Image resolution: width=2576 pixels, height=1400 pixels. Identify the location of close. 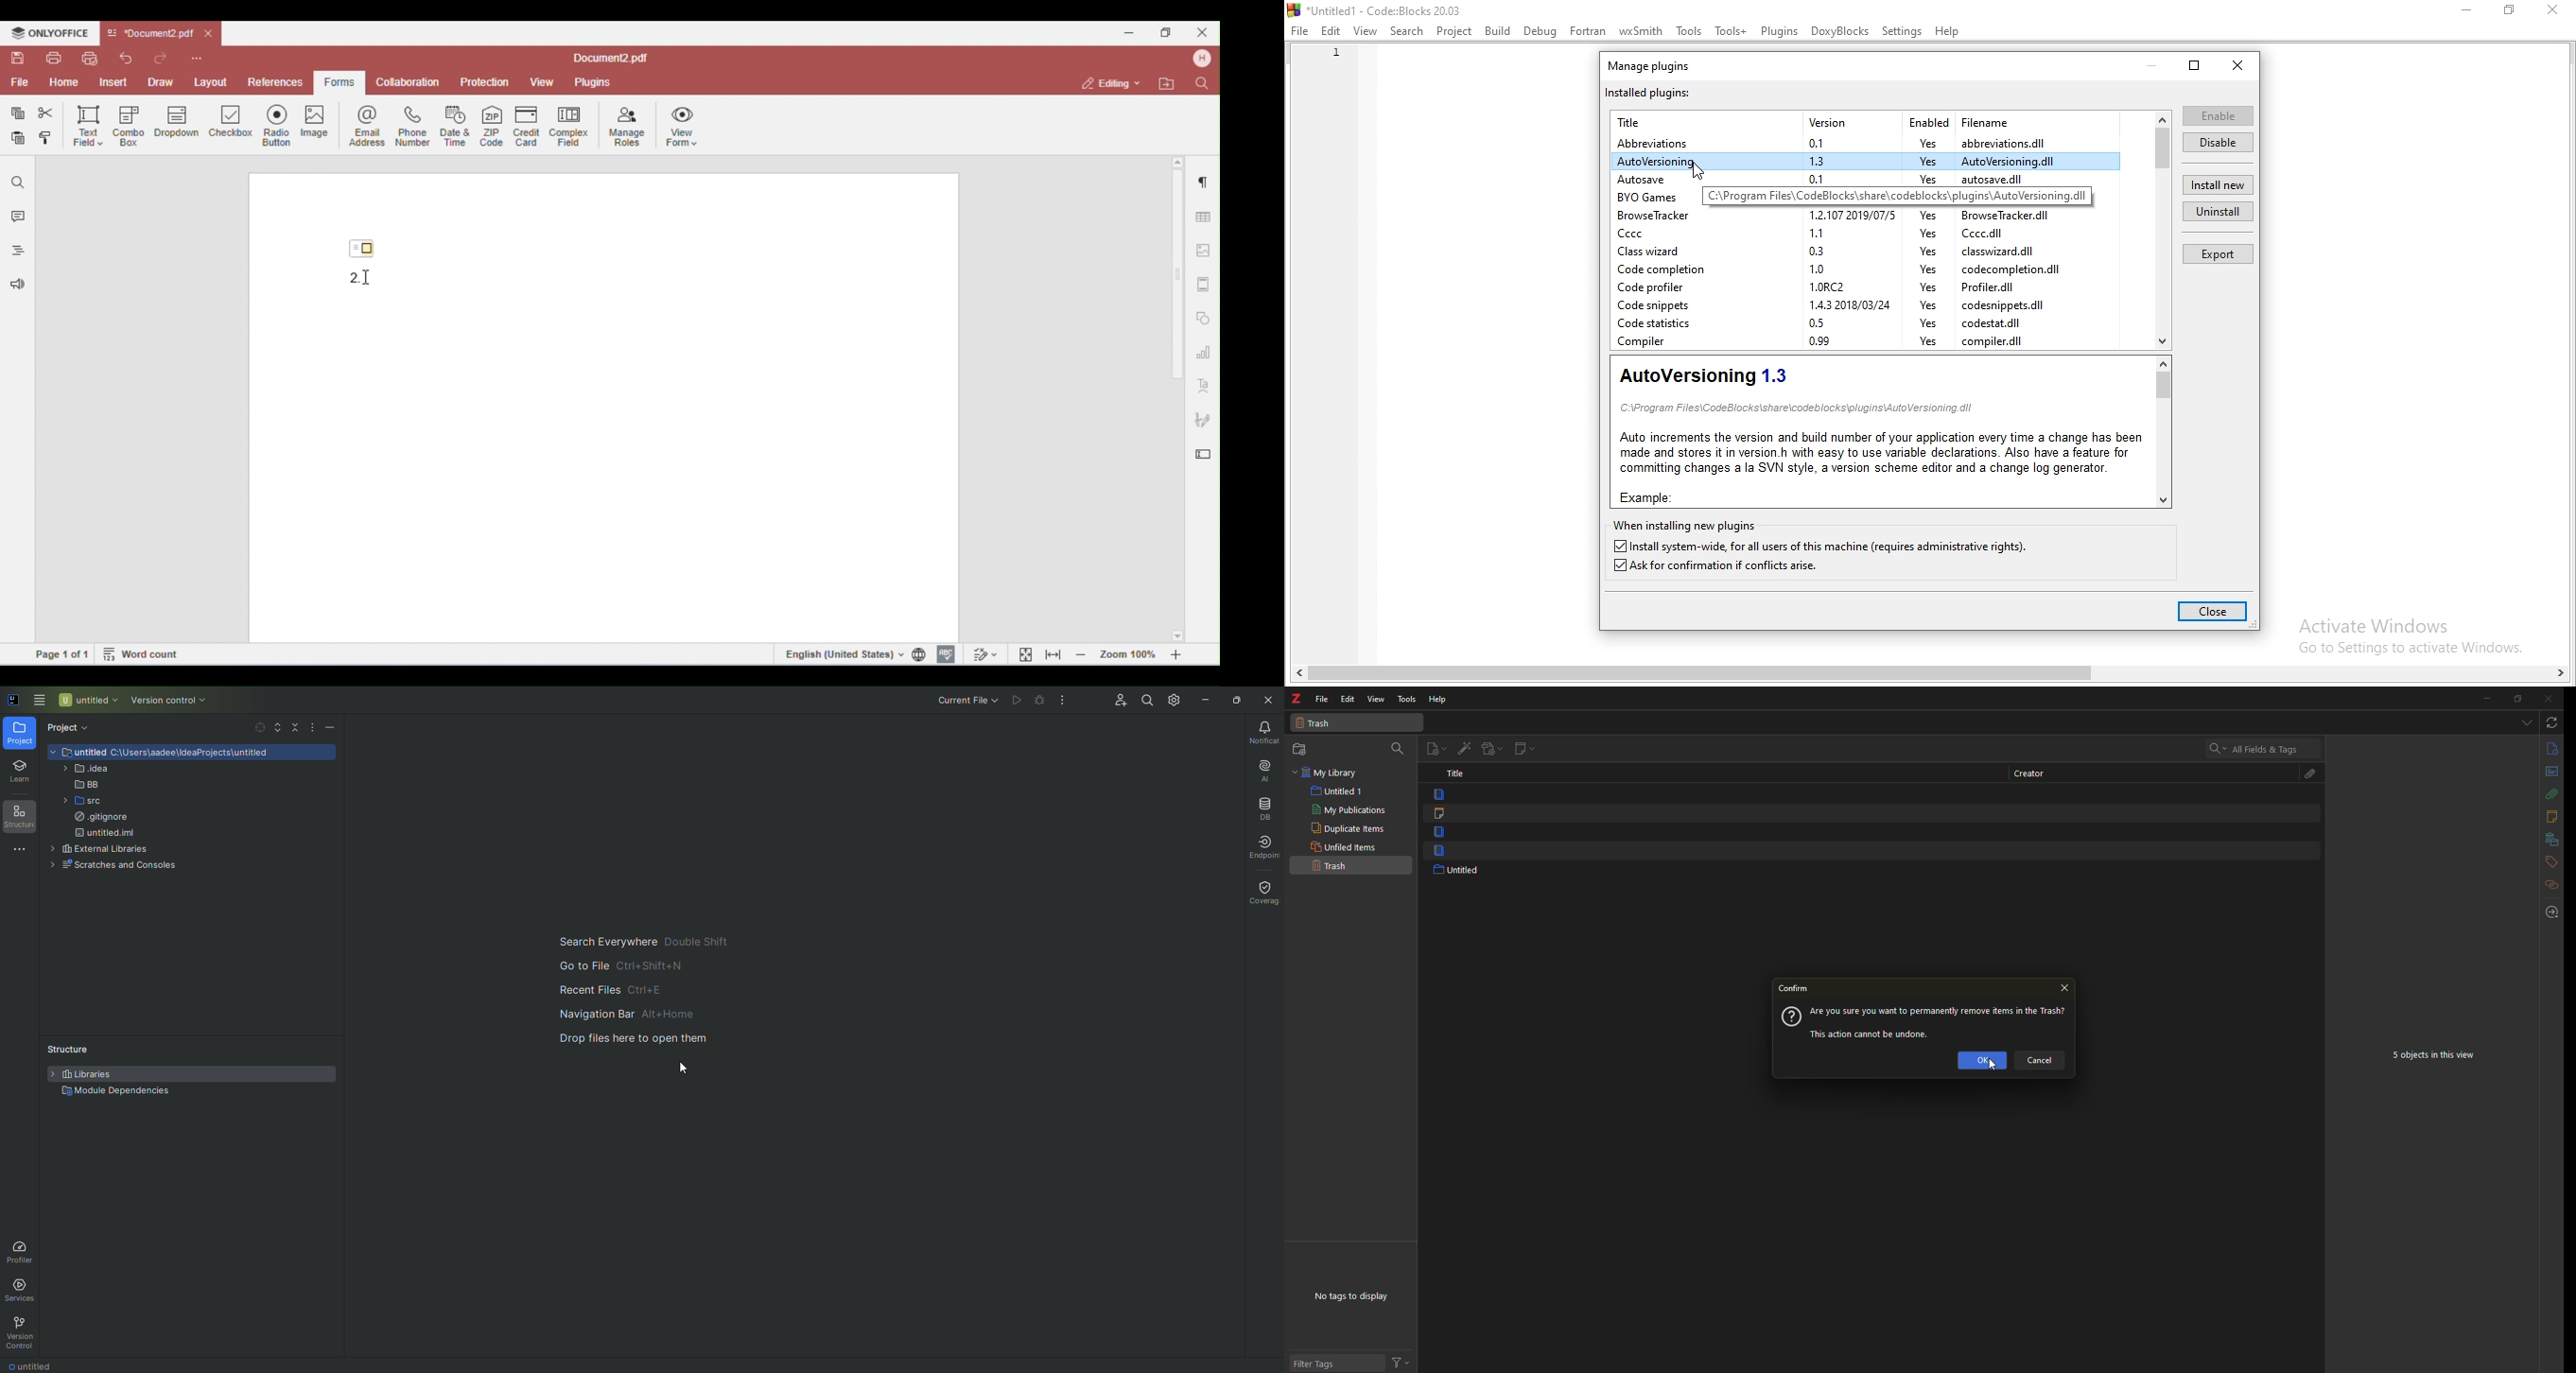
(2239, 65).